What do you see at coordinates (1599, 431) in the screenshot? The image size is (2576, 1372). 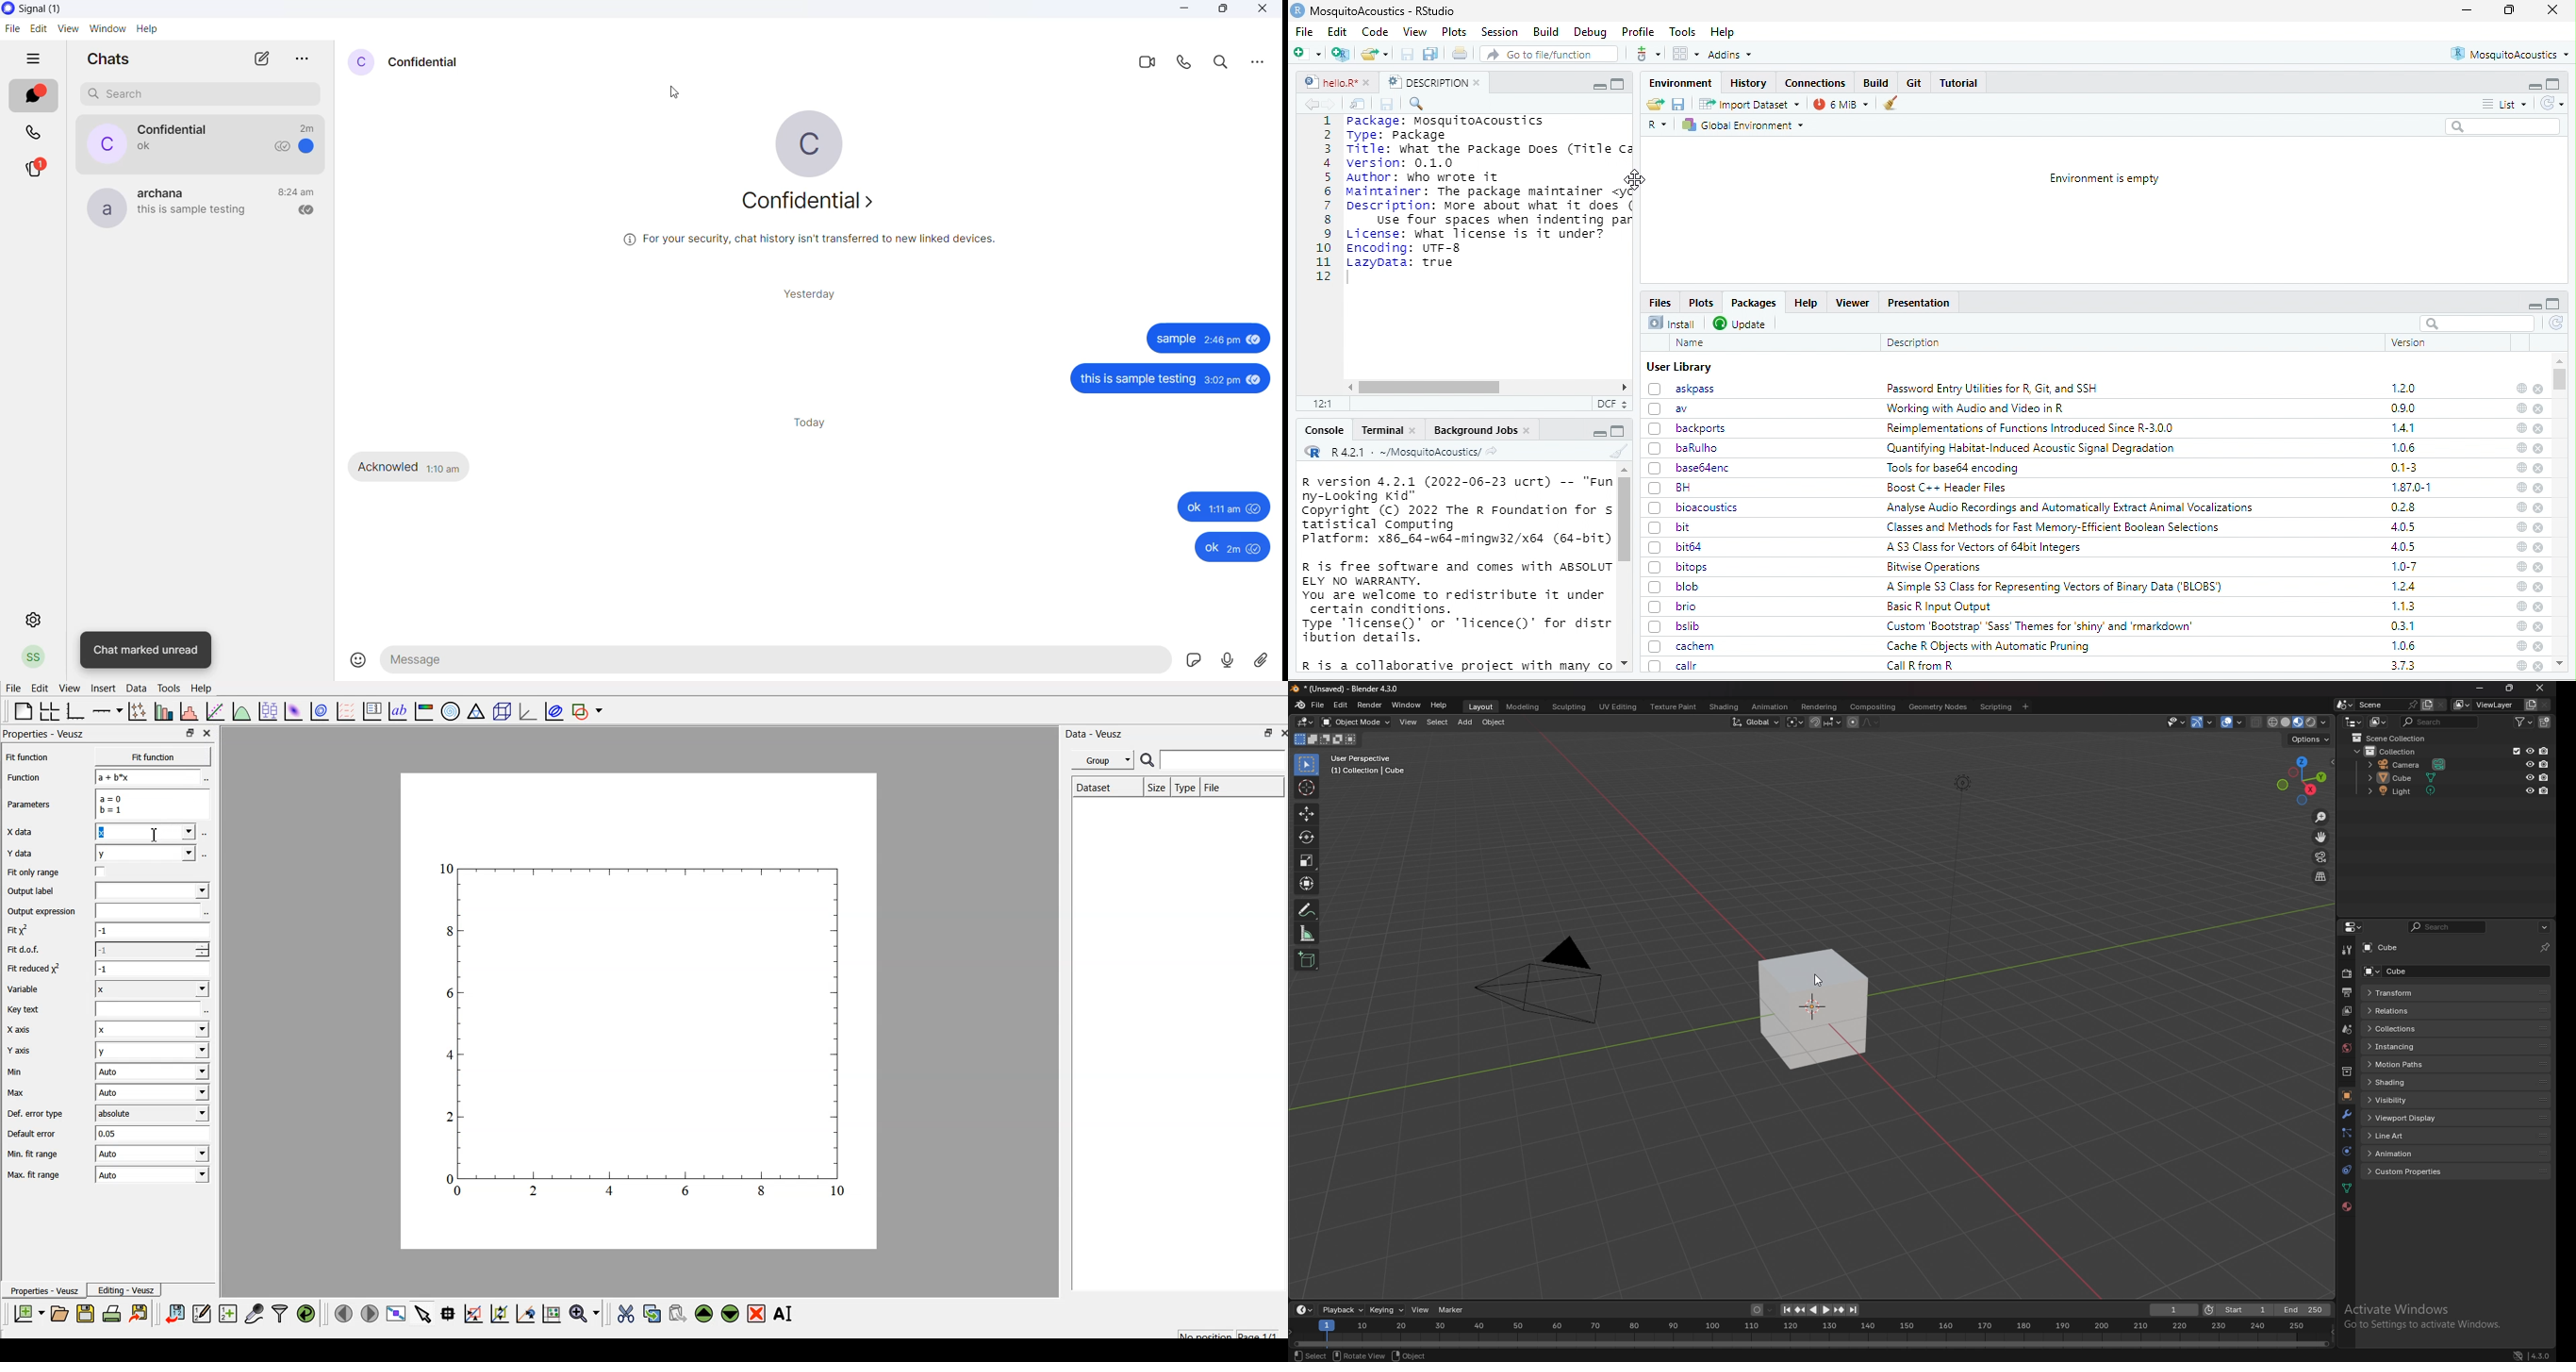 I see `maximize` at bounding box center [1599, 431].